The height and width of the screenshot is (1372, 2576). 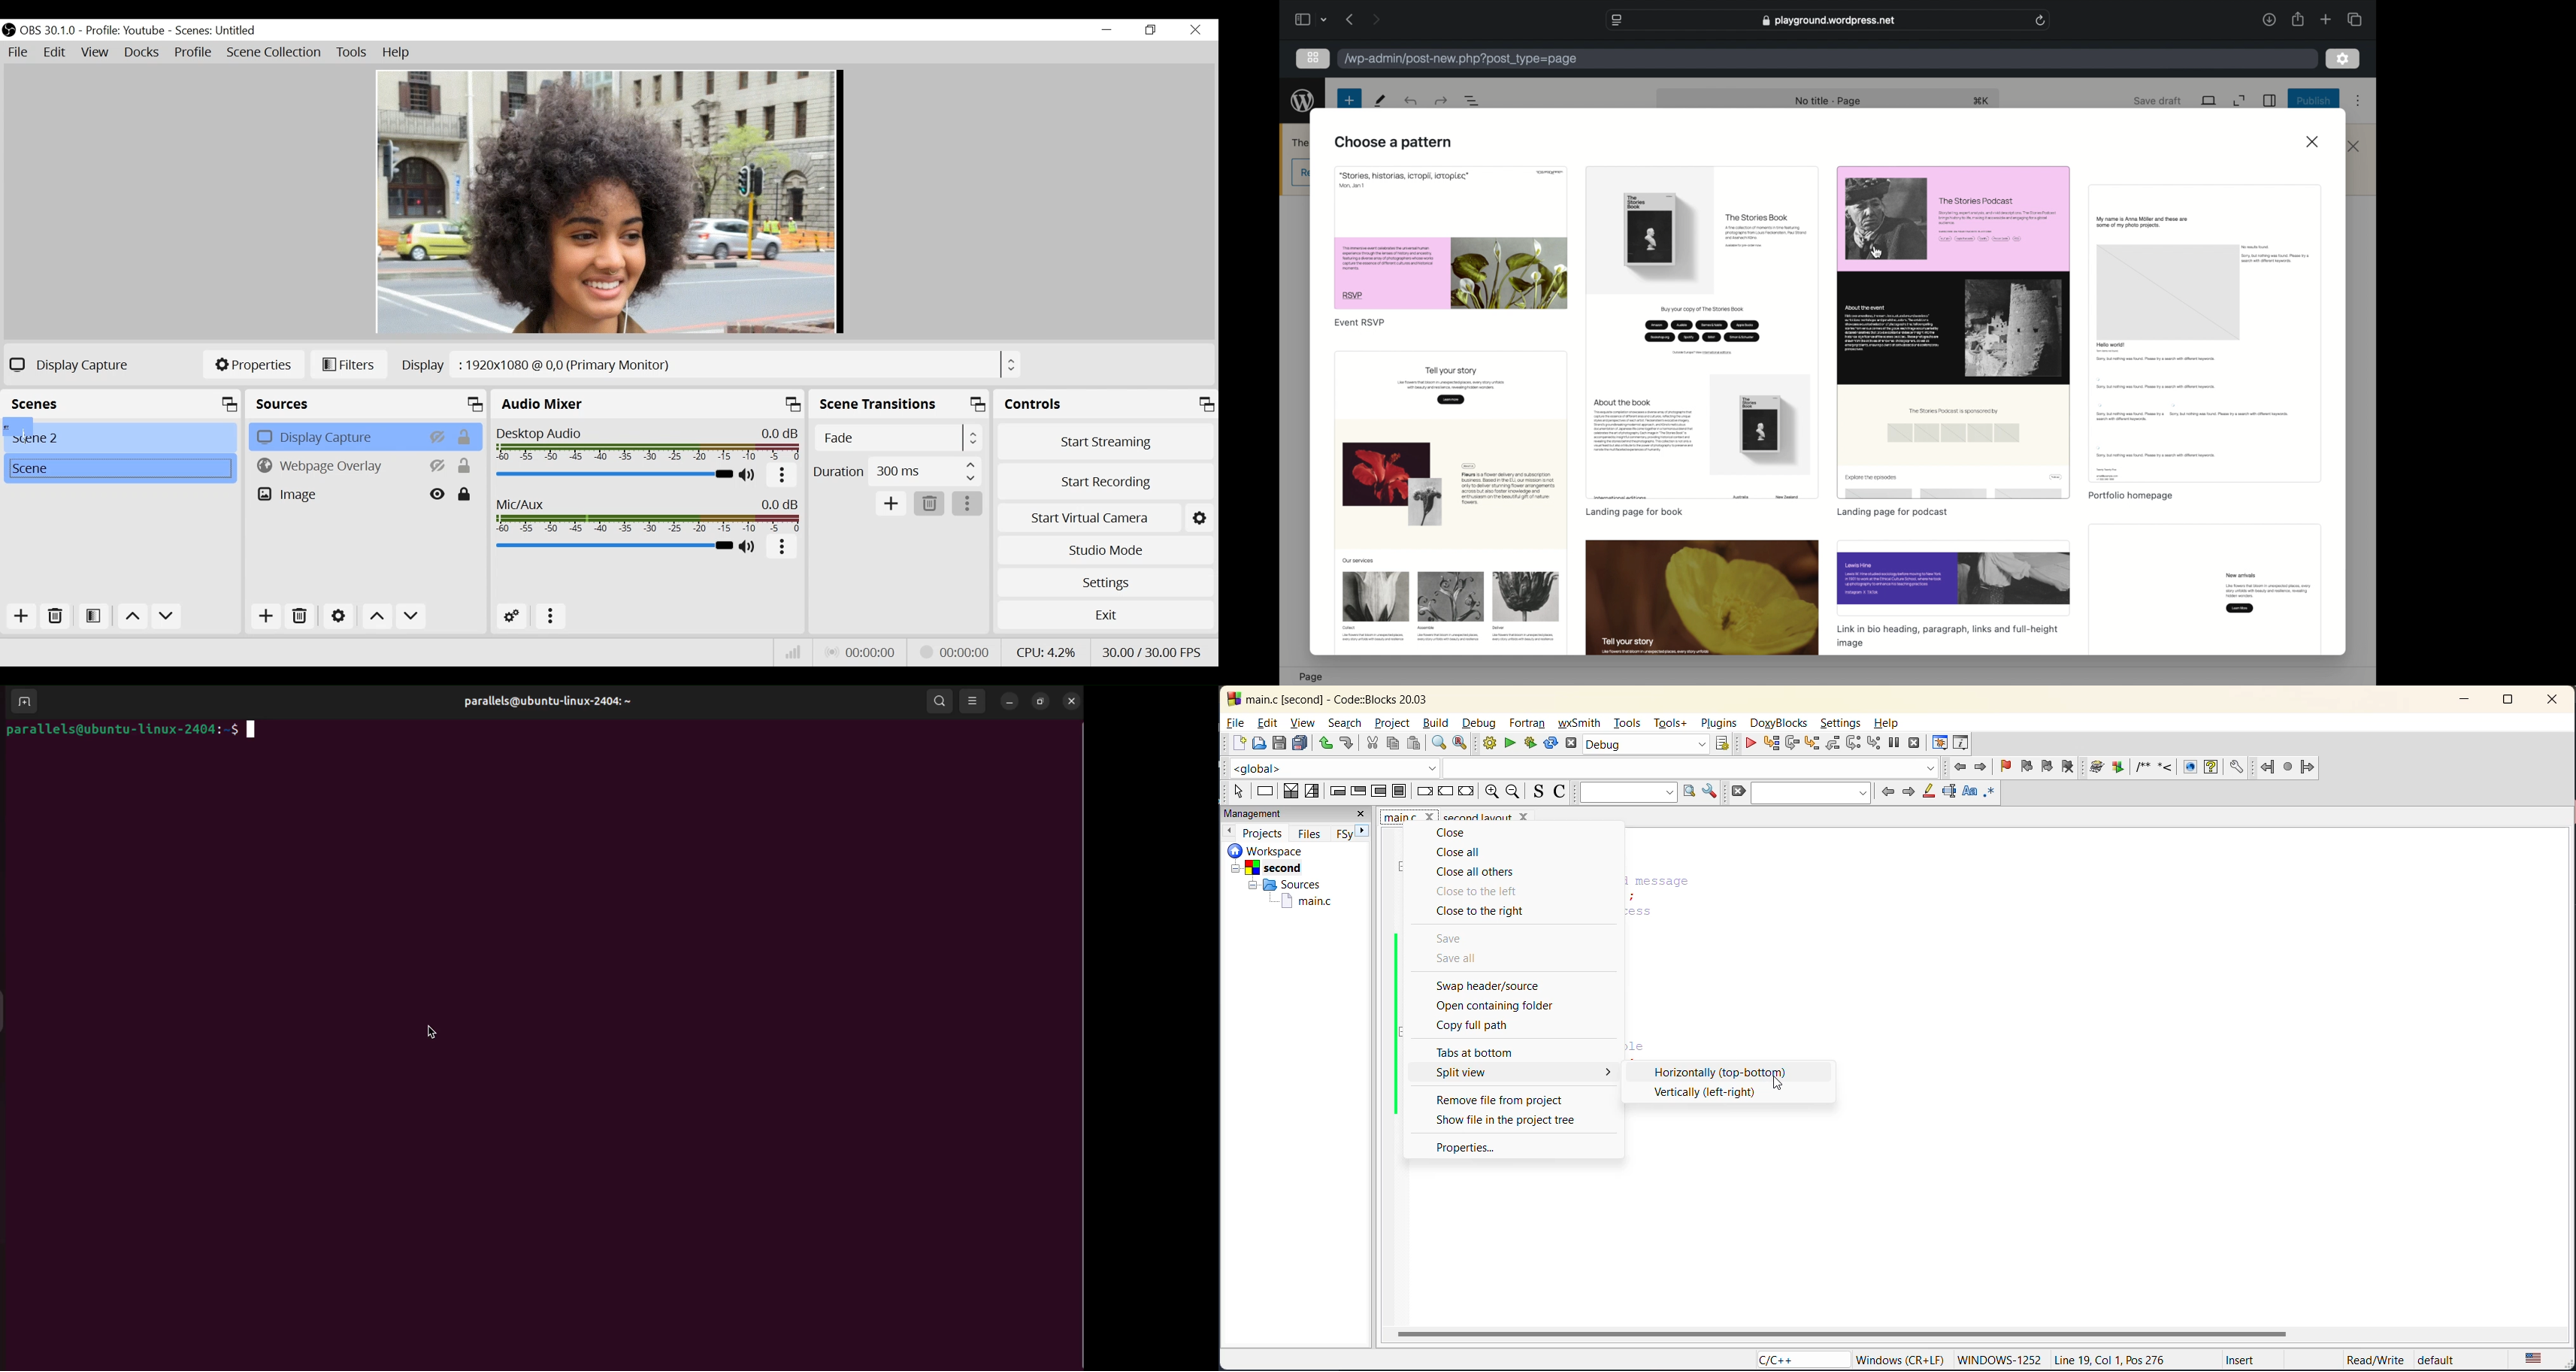 I want to click on Edit, so click(x=54, y=53).